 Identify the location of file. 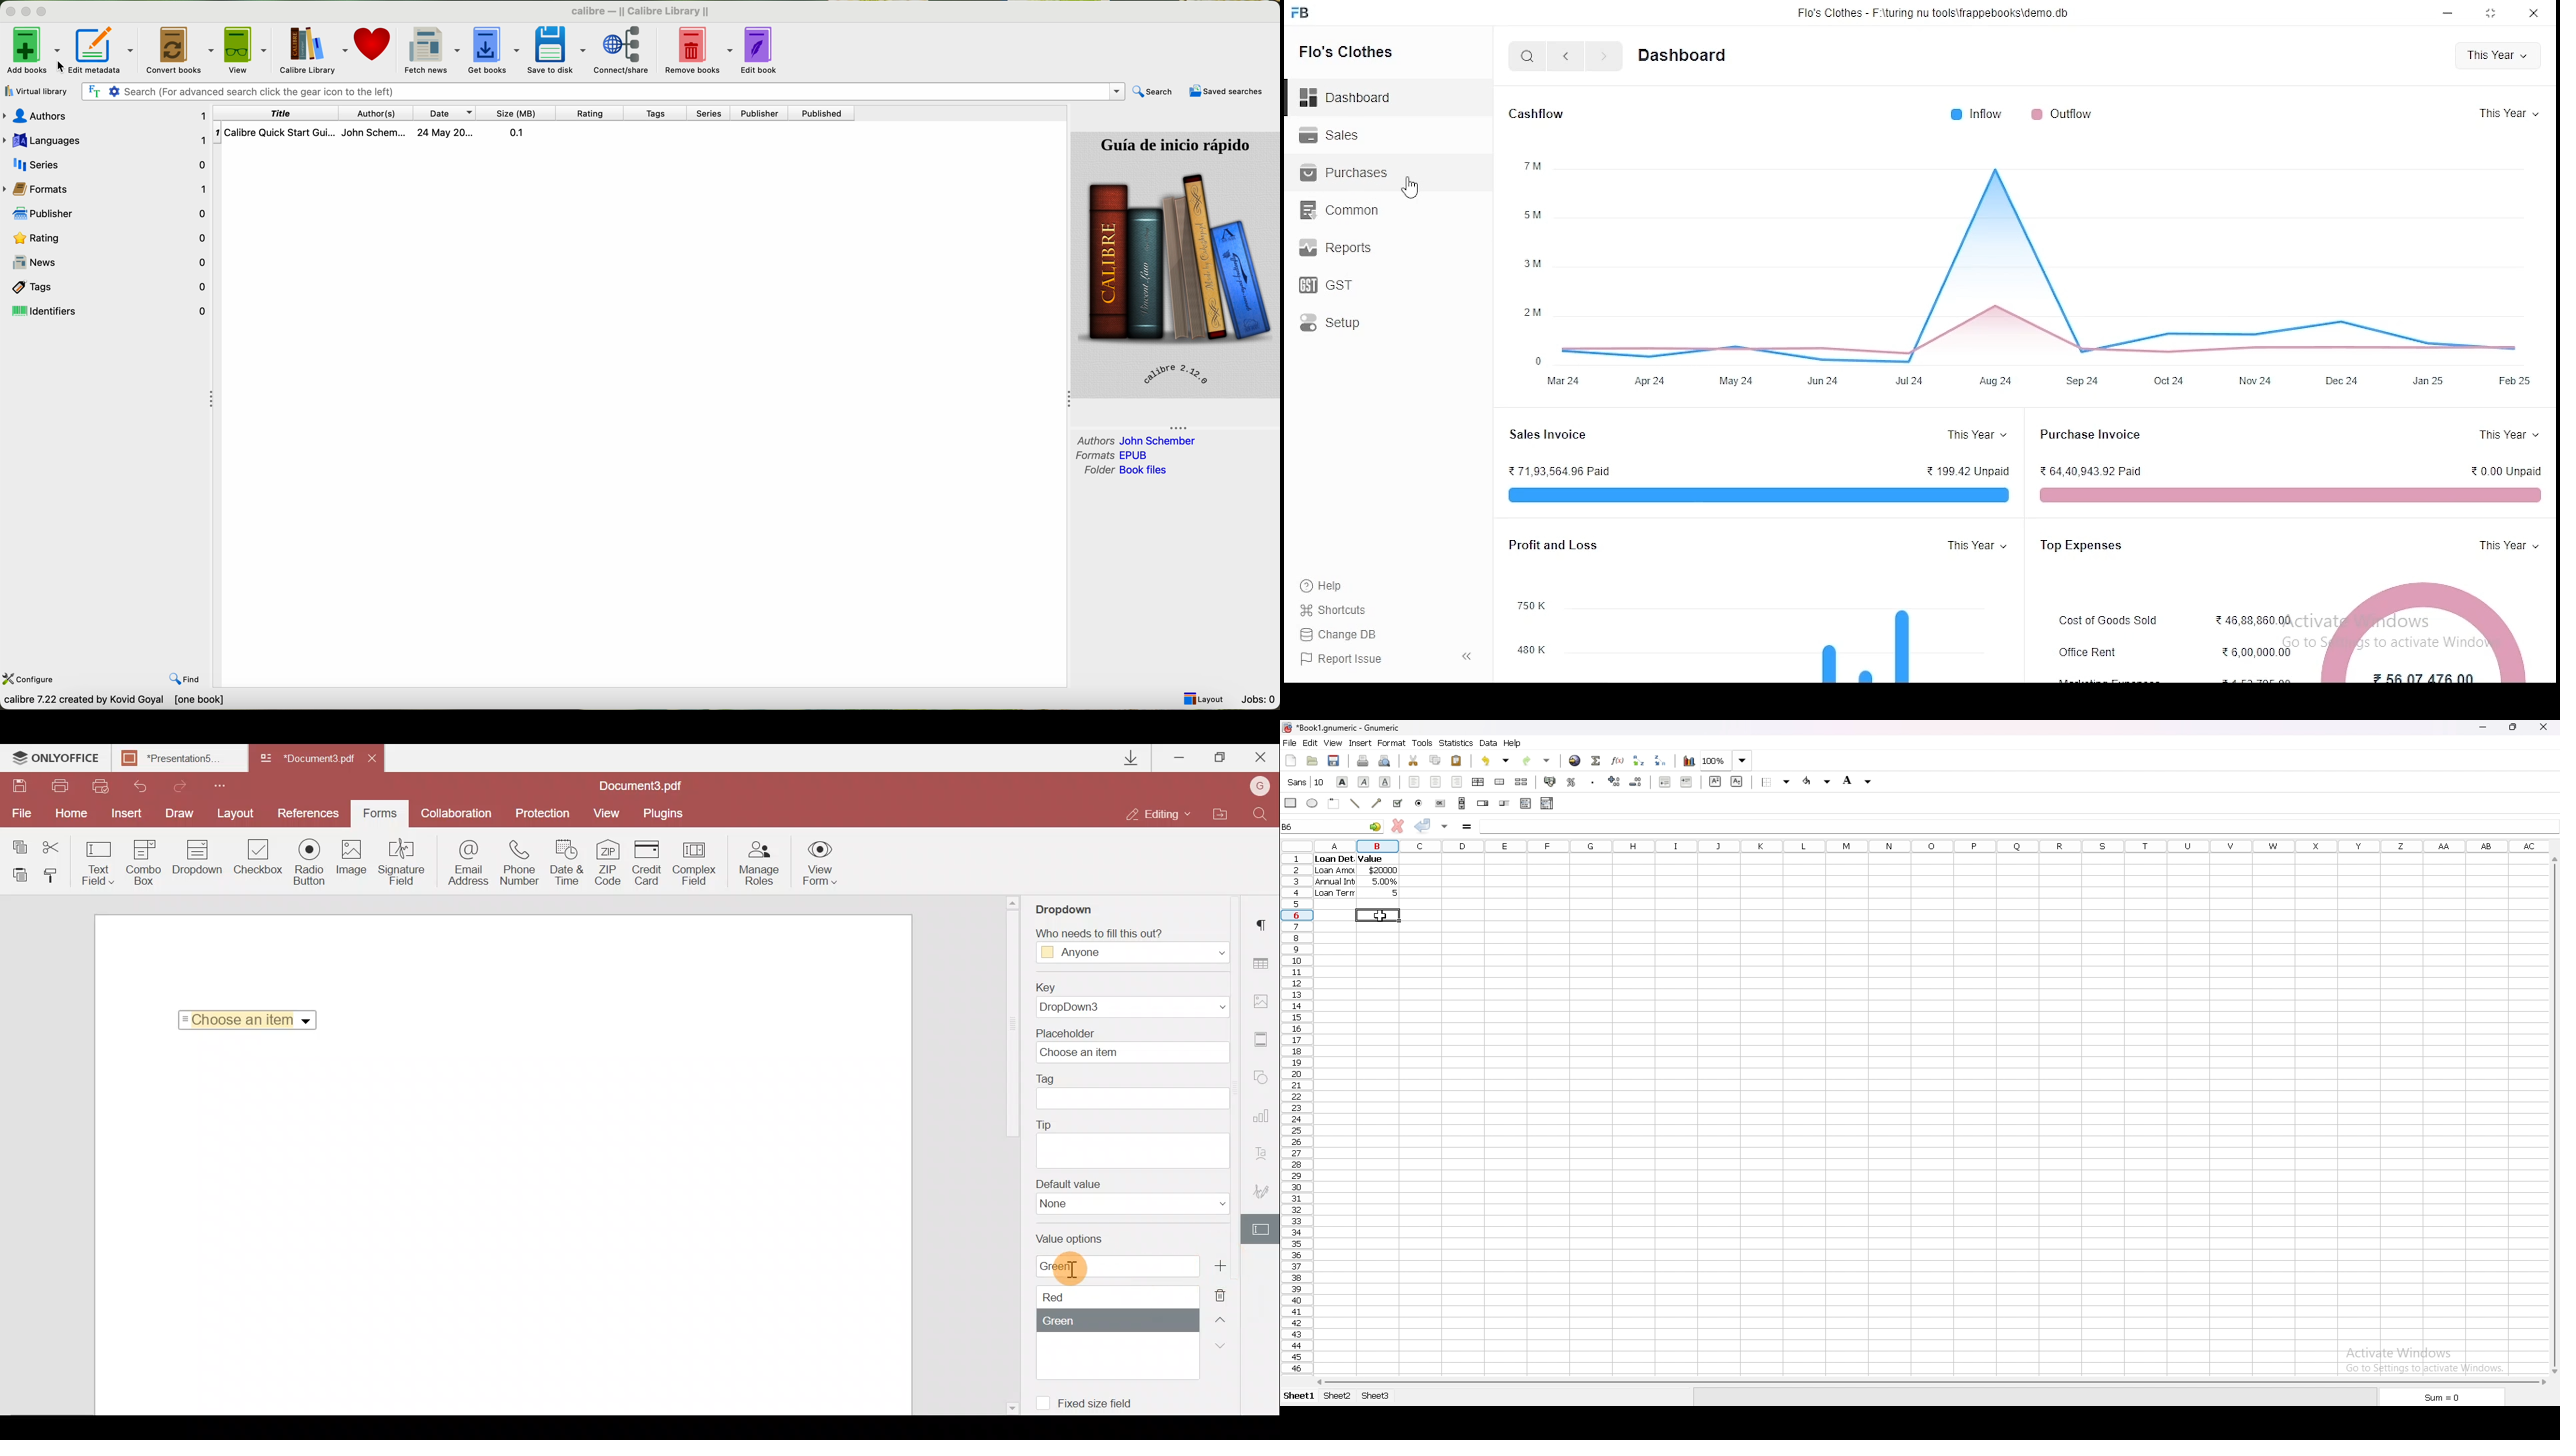
(1289, 743).